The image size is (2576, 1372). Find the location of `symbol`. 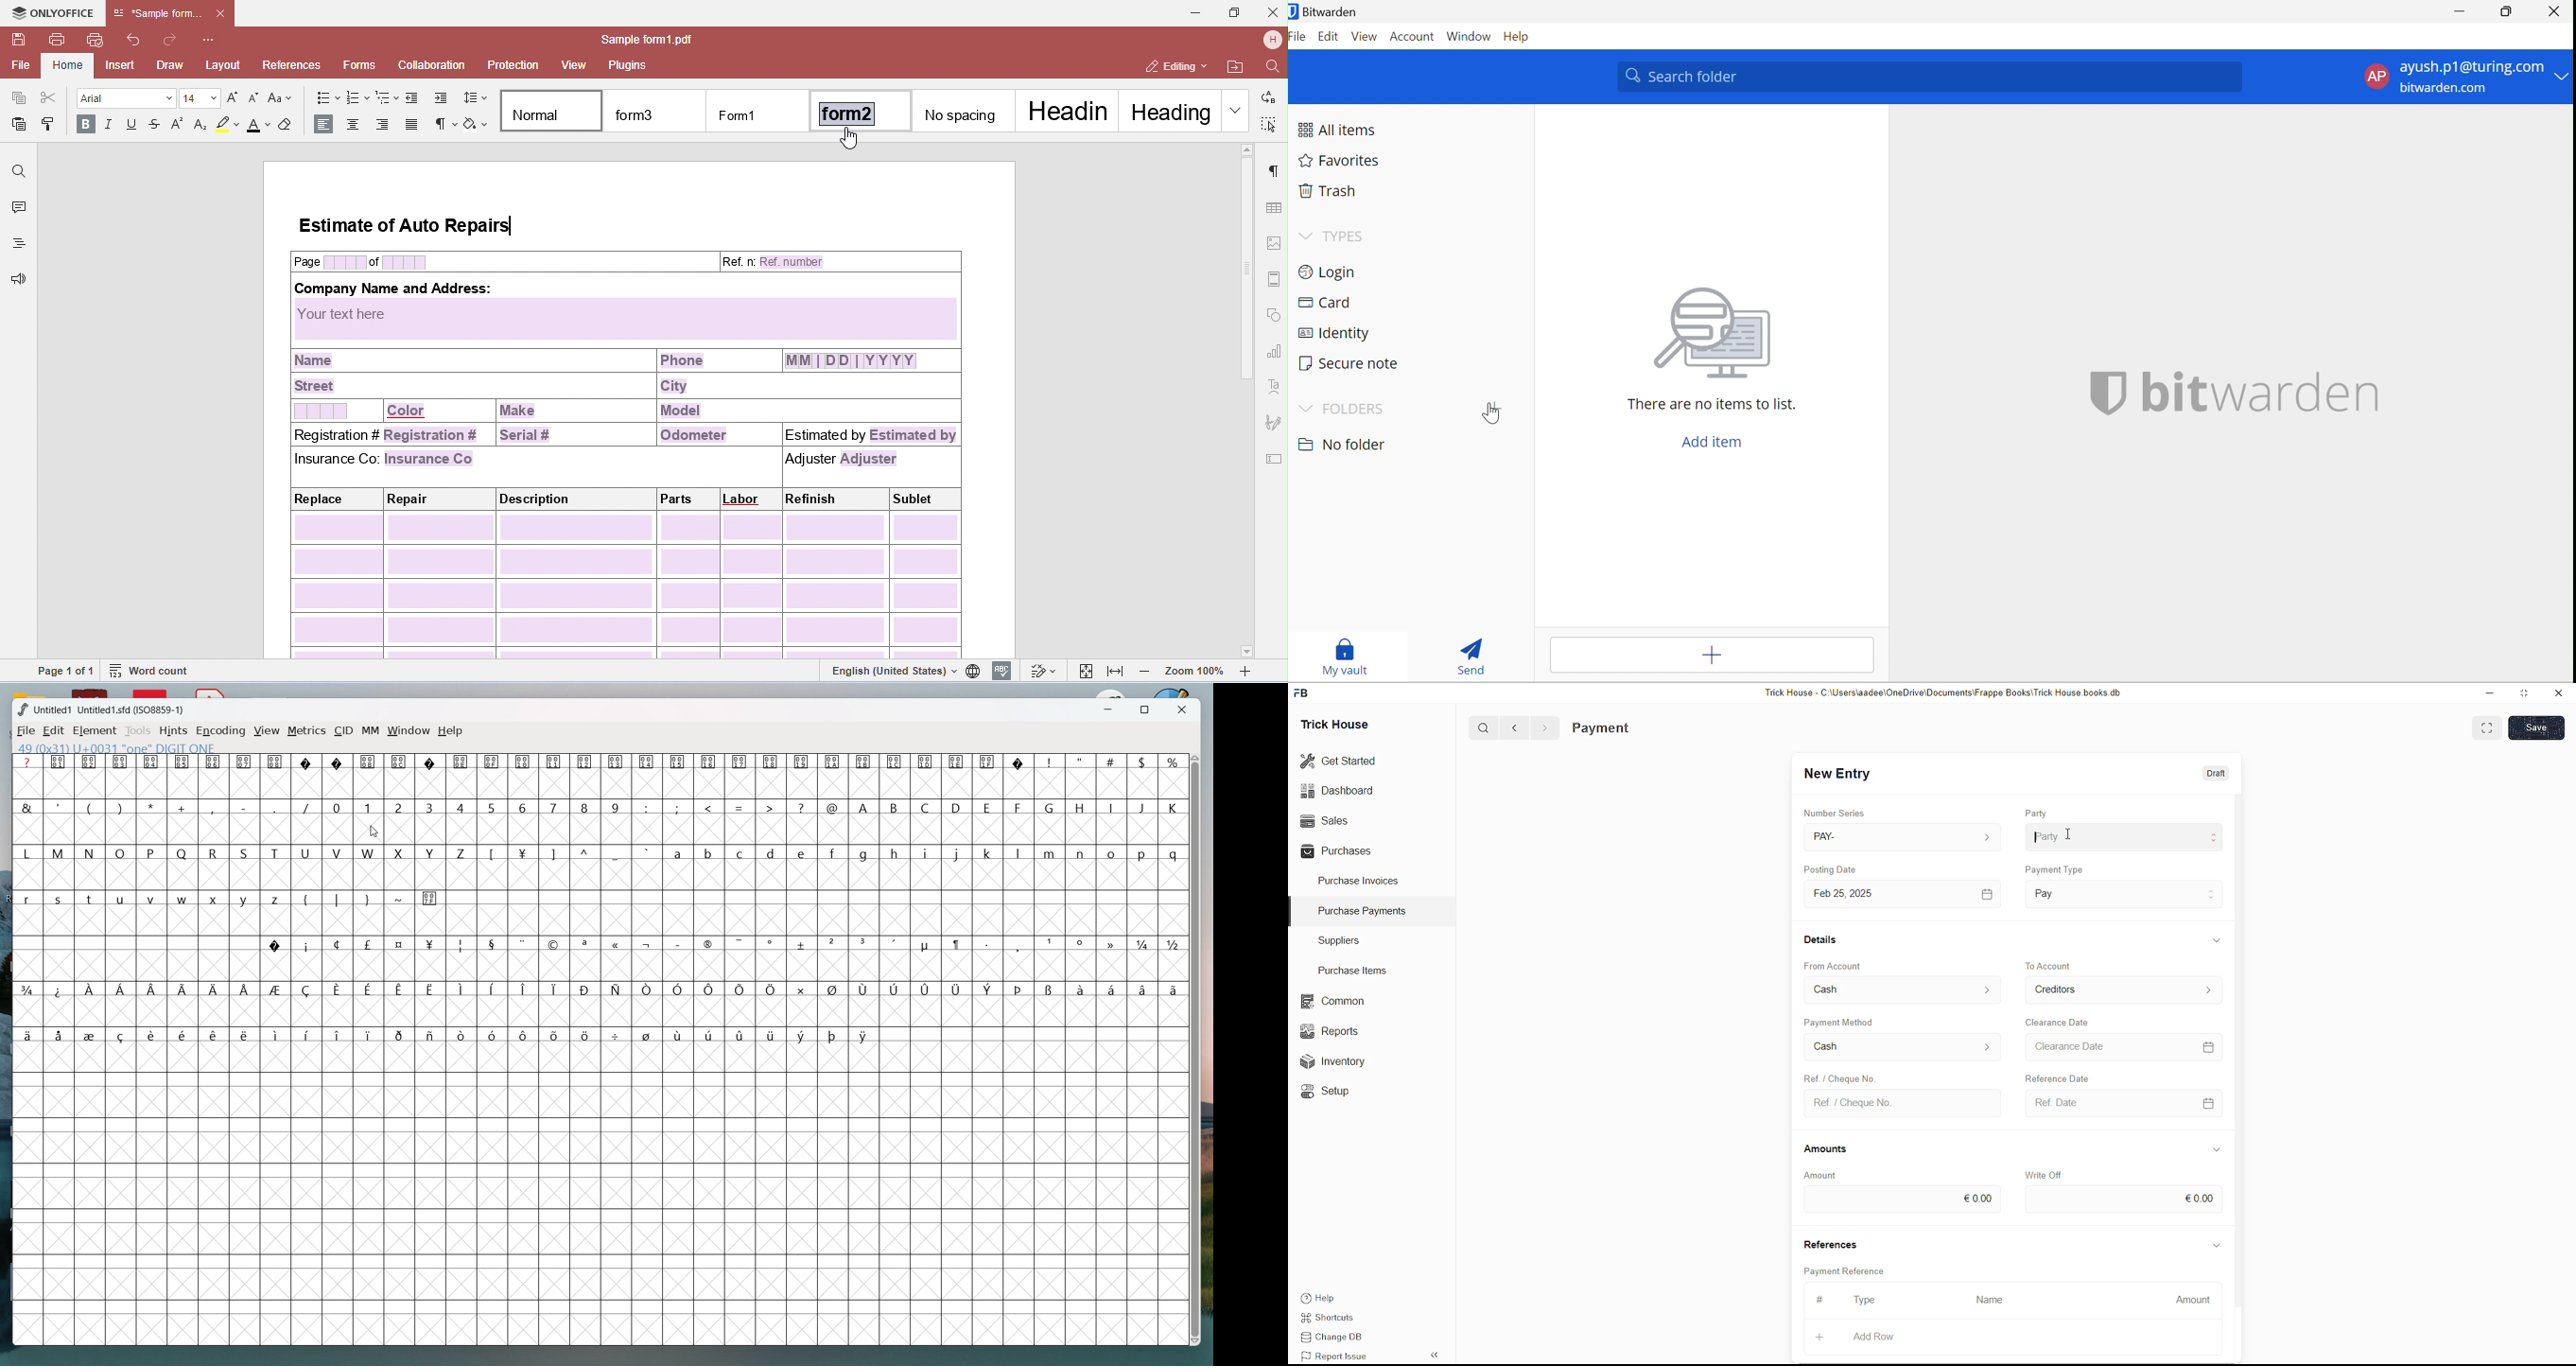

symbol is located at coordinates (523, 761).